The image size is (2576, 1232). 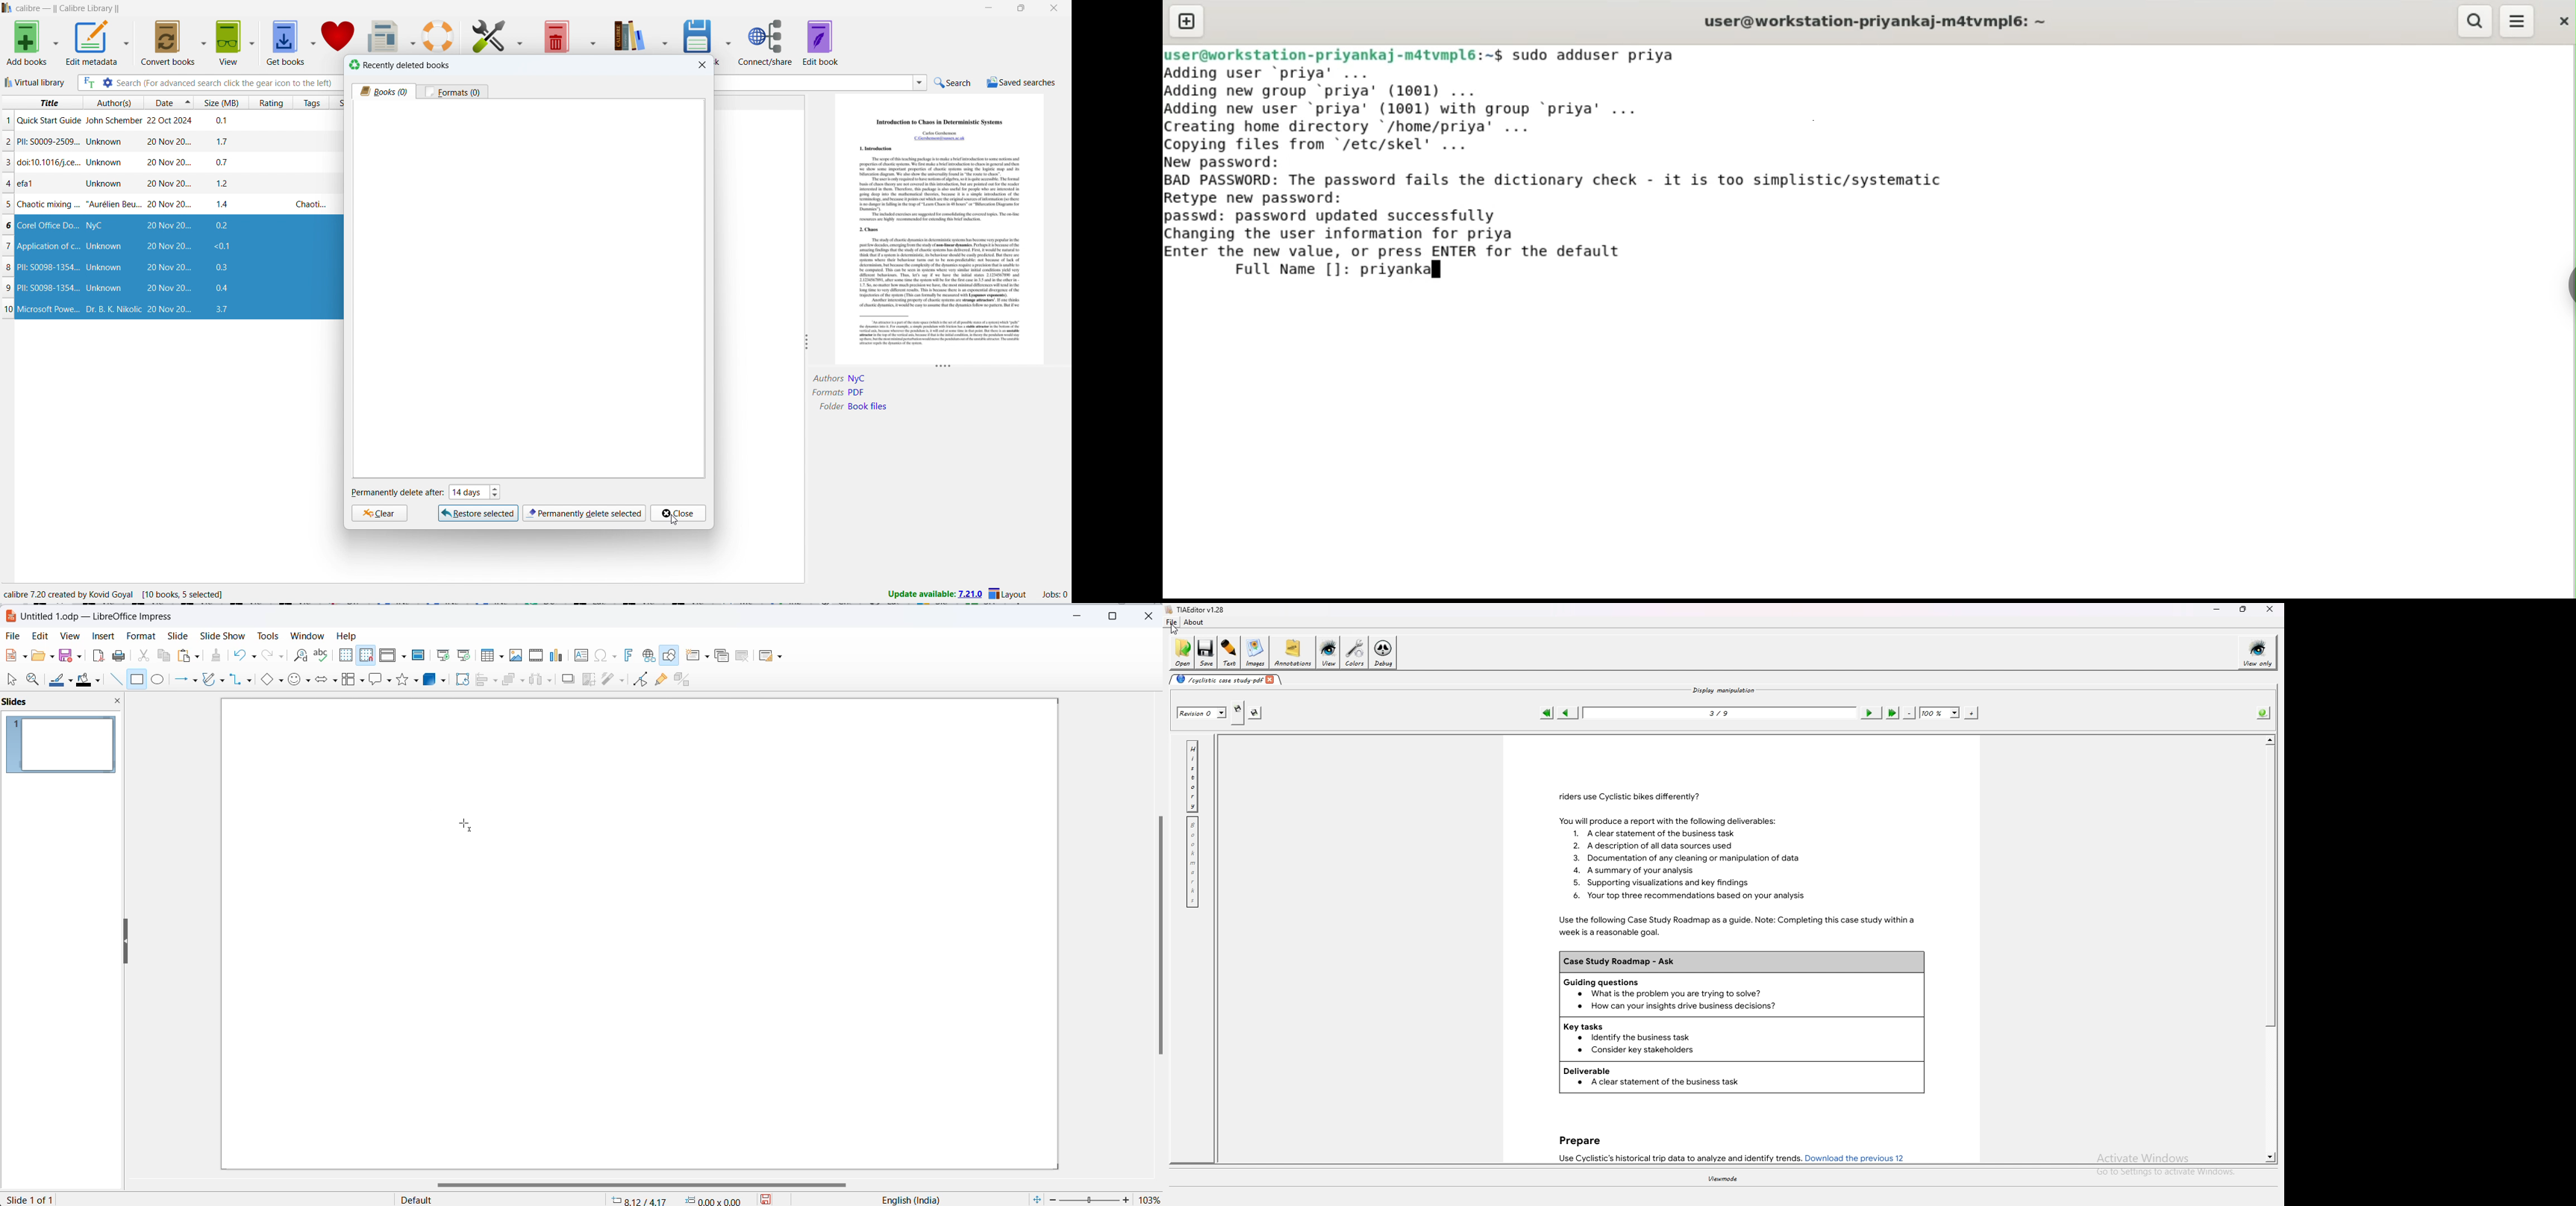 I want to click on slide preview, so click(x=60, y=745).